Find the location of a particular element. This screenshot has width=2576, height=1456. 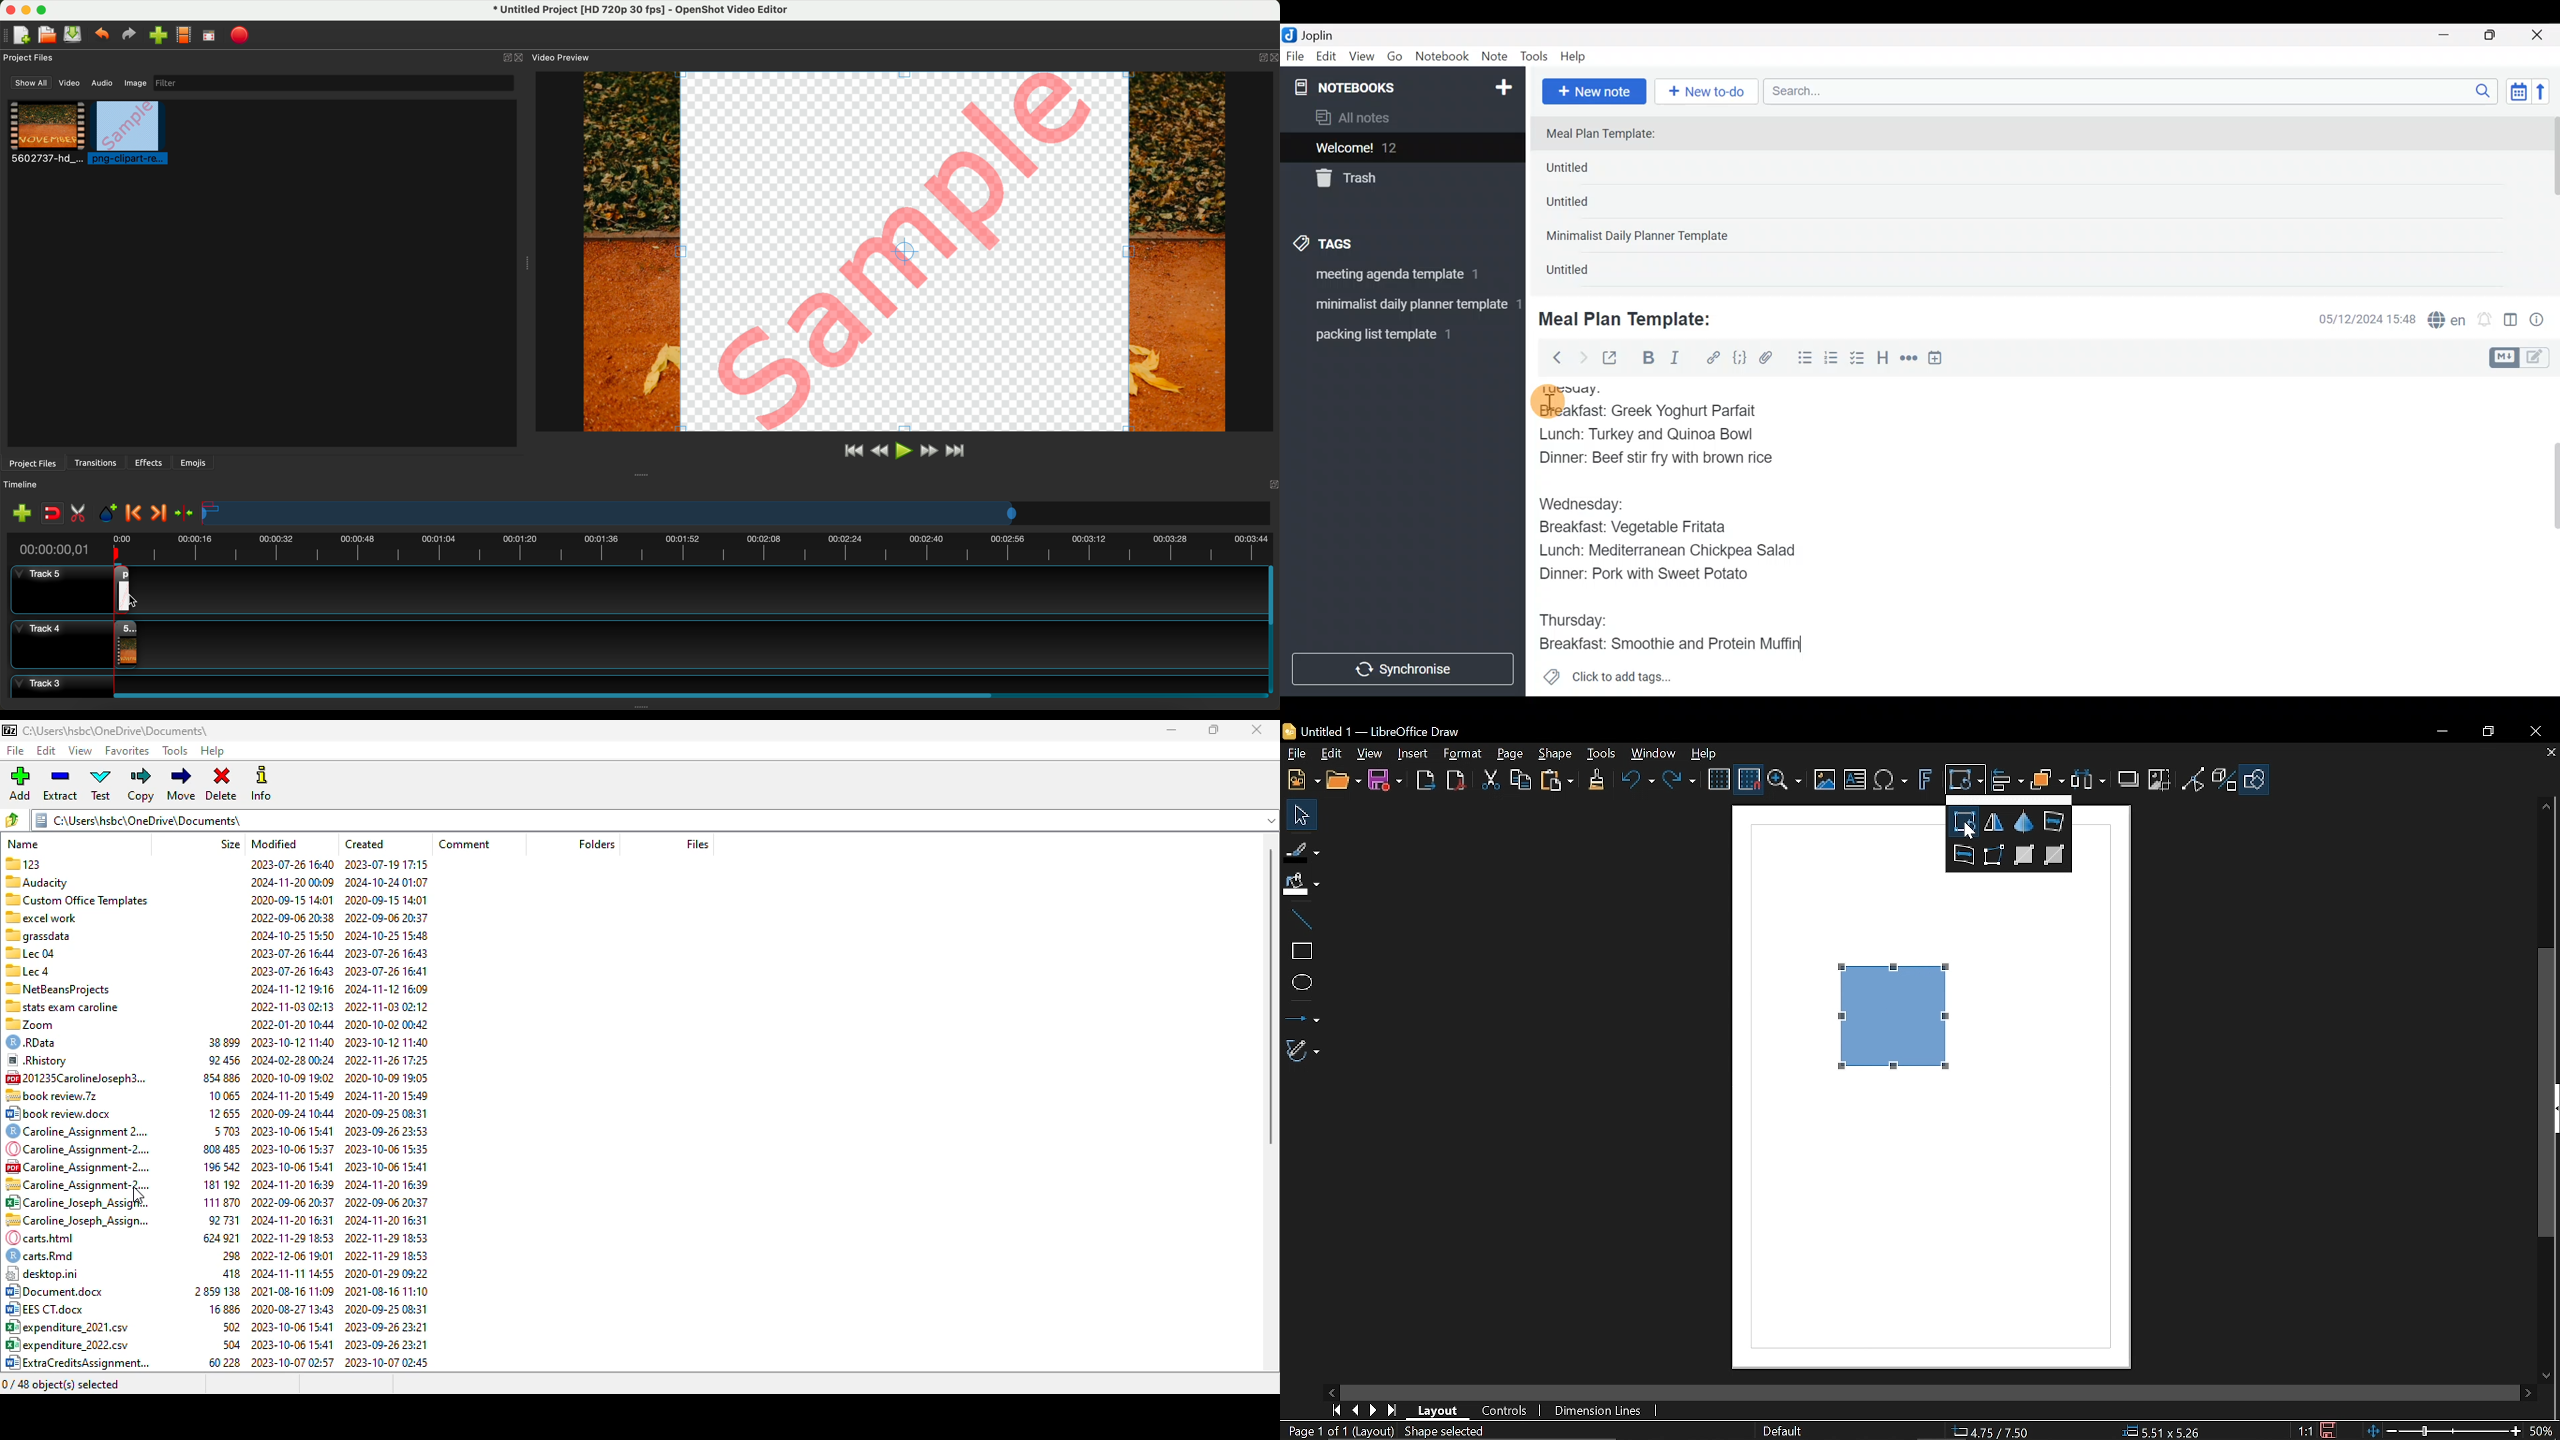

created is located at coordinates (365, 844).